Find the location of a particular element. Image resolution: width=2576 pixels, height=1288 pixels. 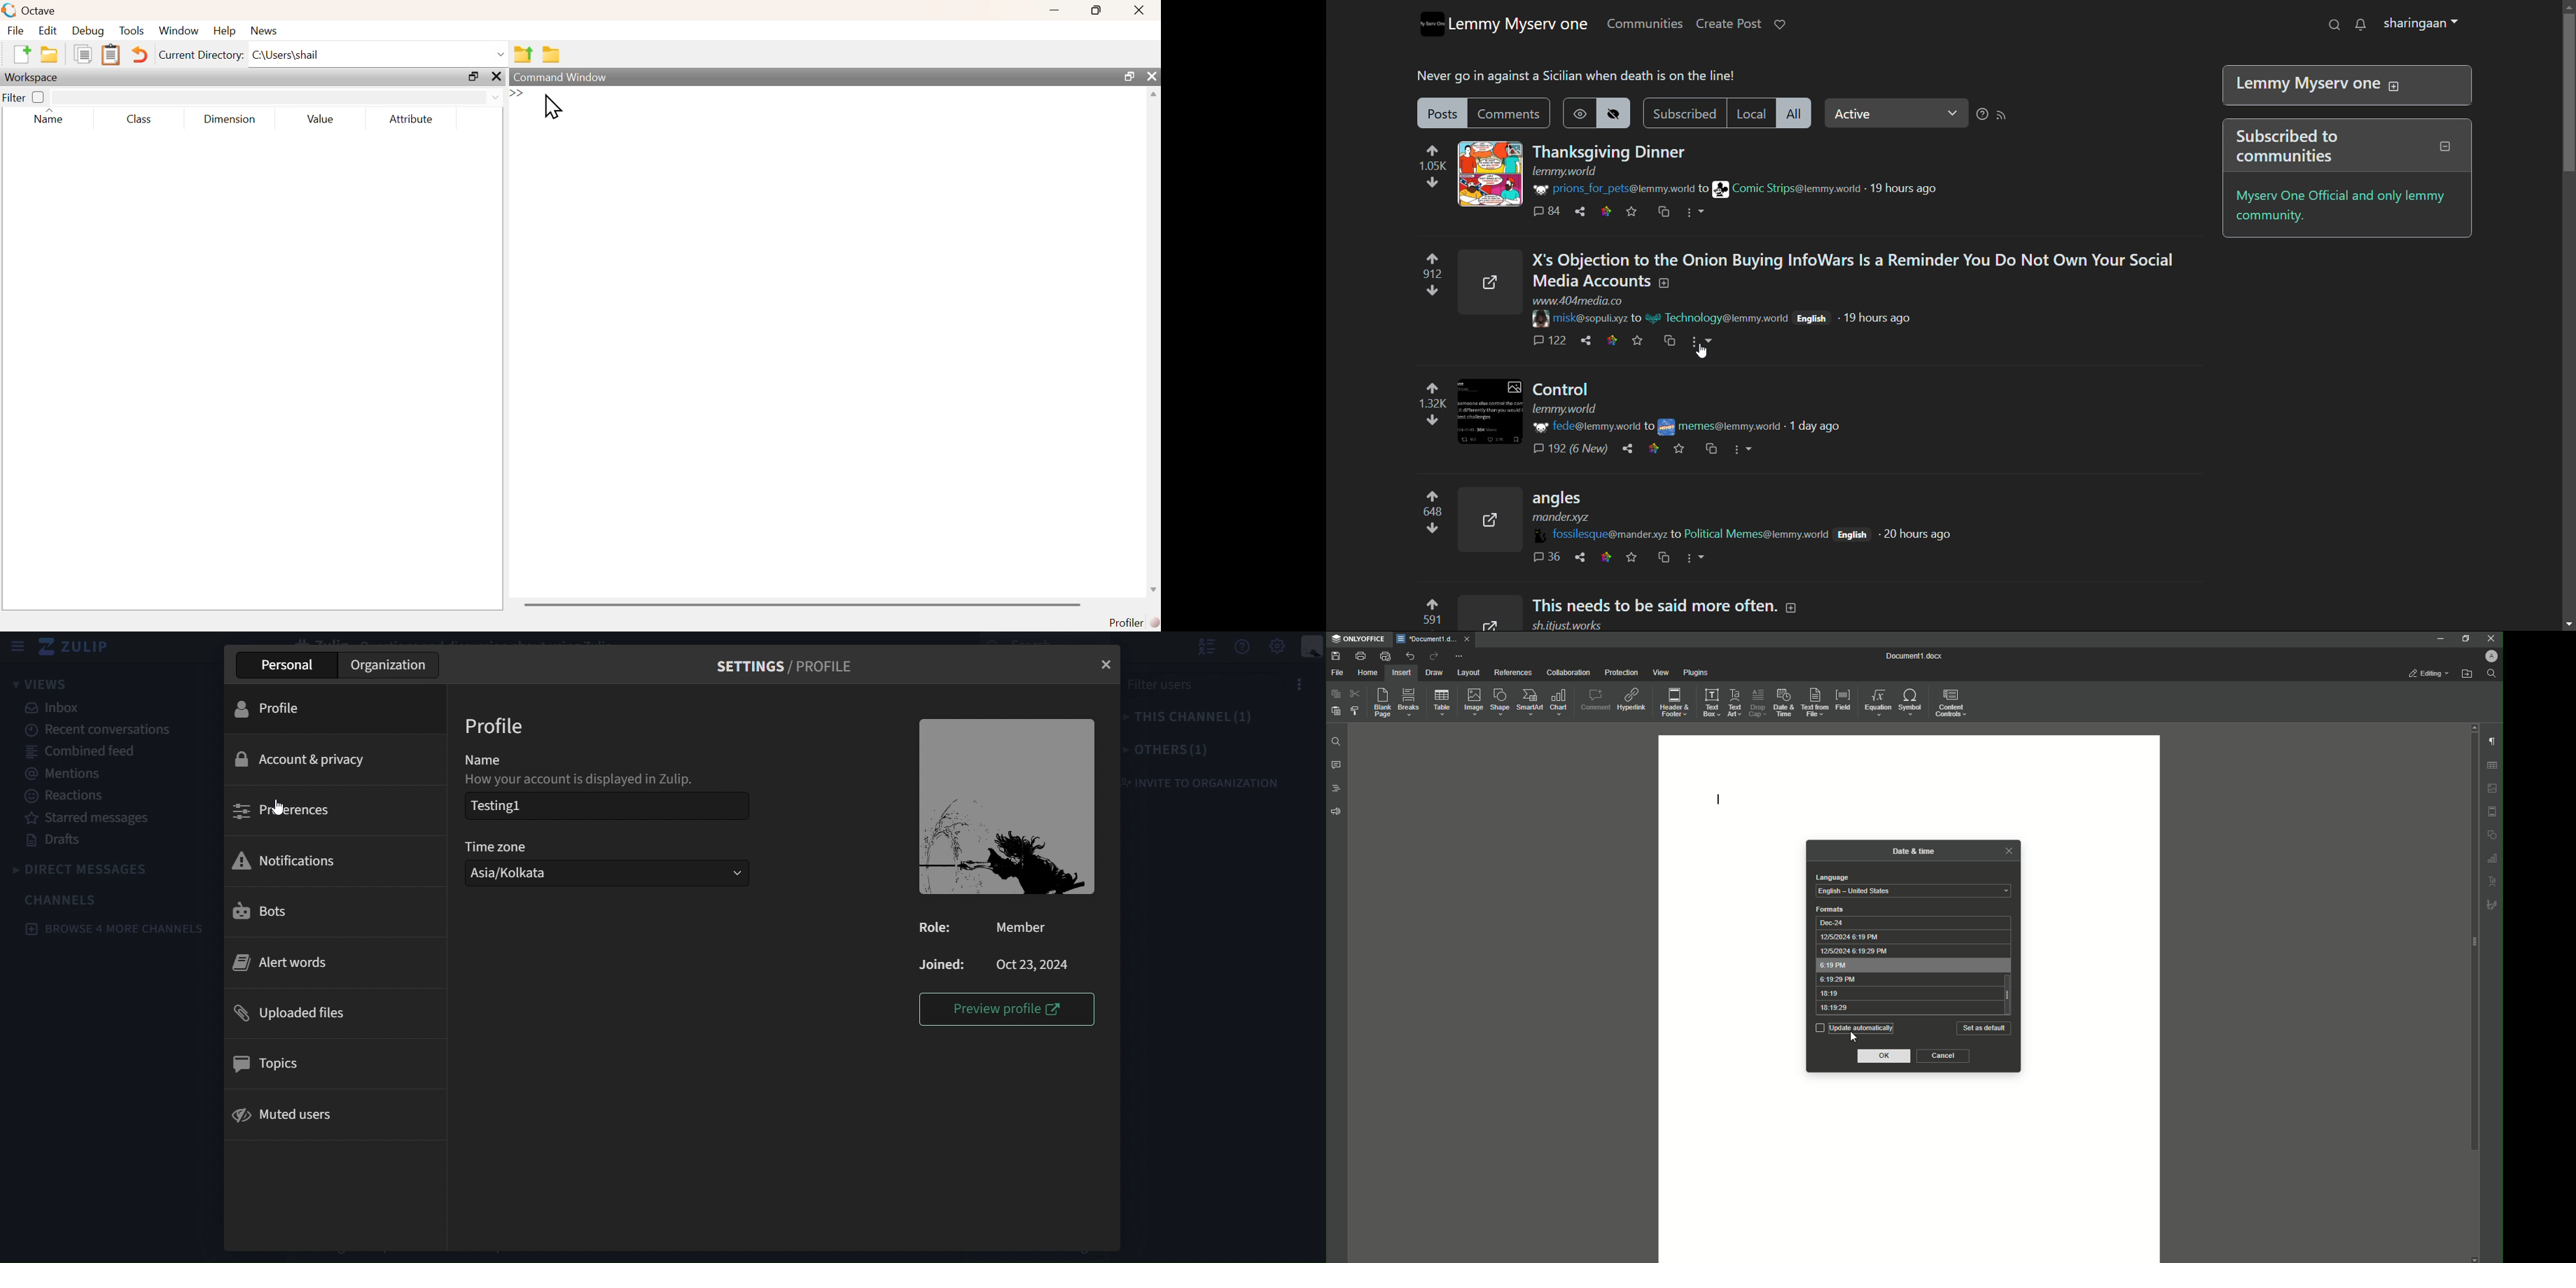

hide user list is located at coordinates (1207, 648).